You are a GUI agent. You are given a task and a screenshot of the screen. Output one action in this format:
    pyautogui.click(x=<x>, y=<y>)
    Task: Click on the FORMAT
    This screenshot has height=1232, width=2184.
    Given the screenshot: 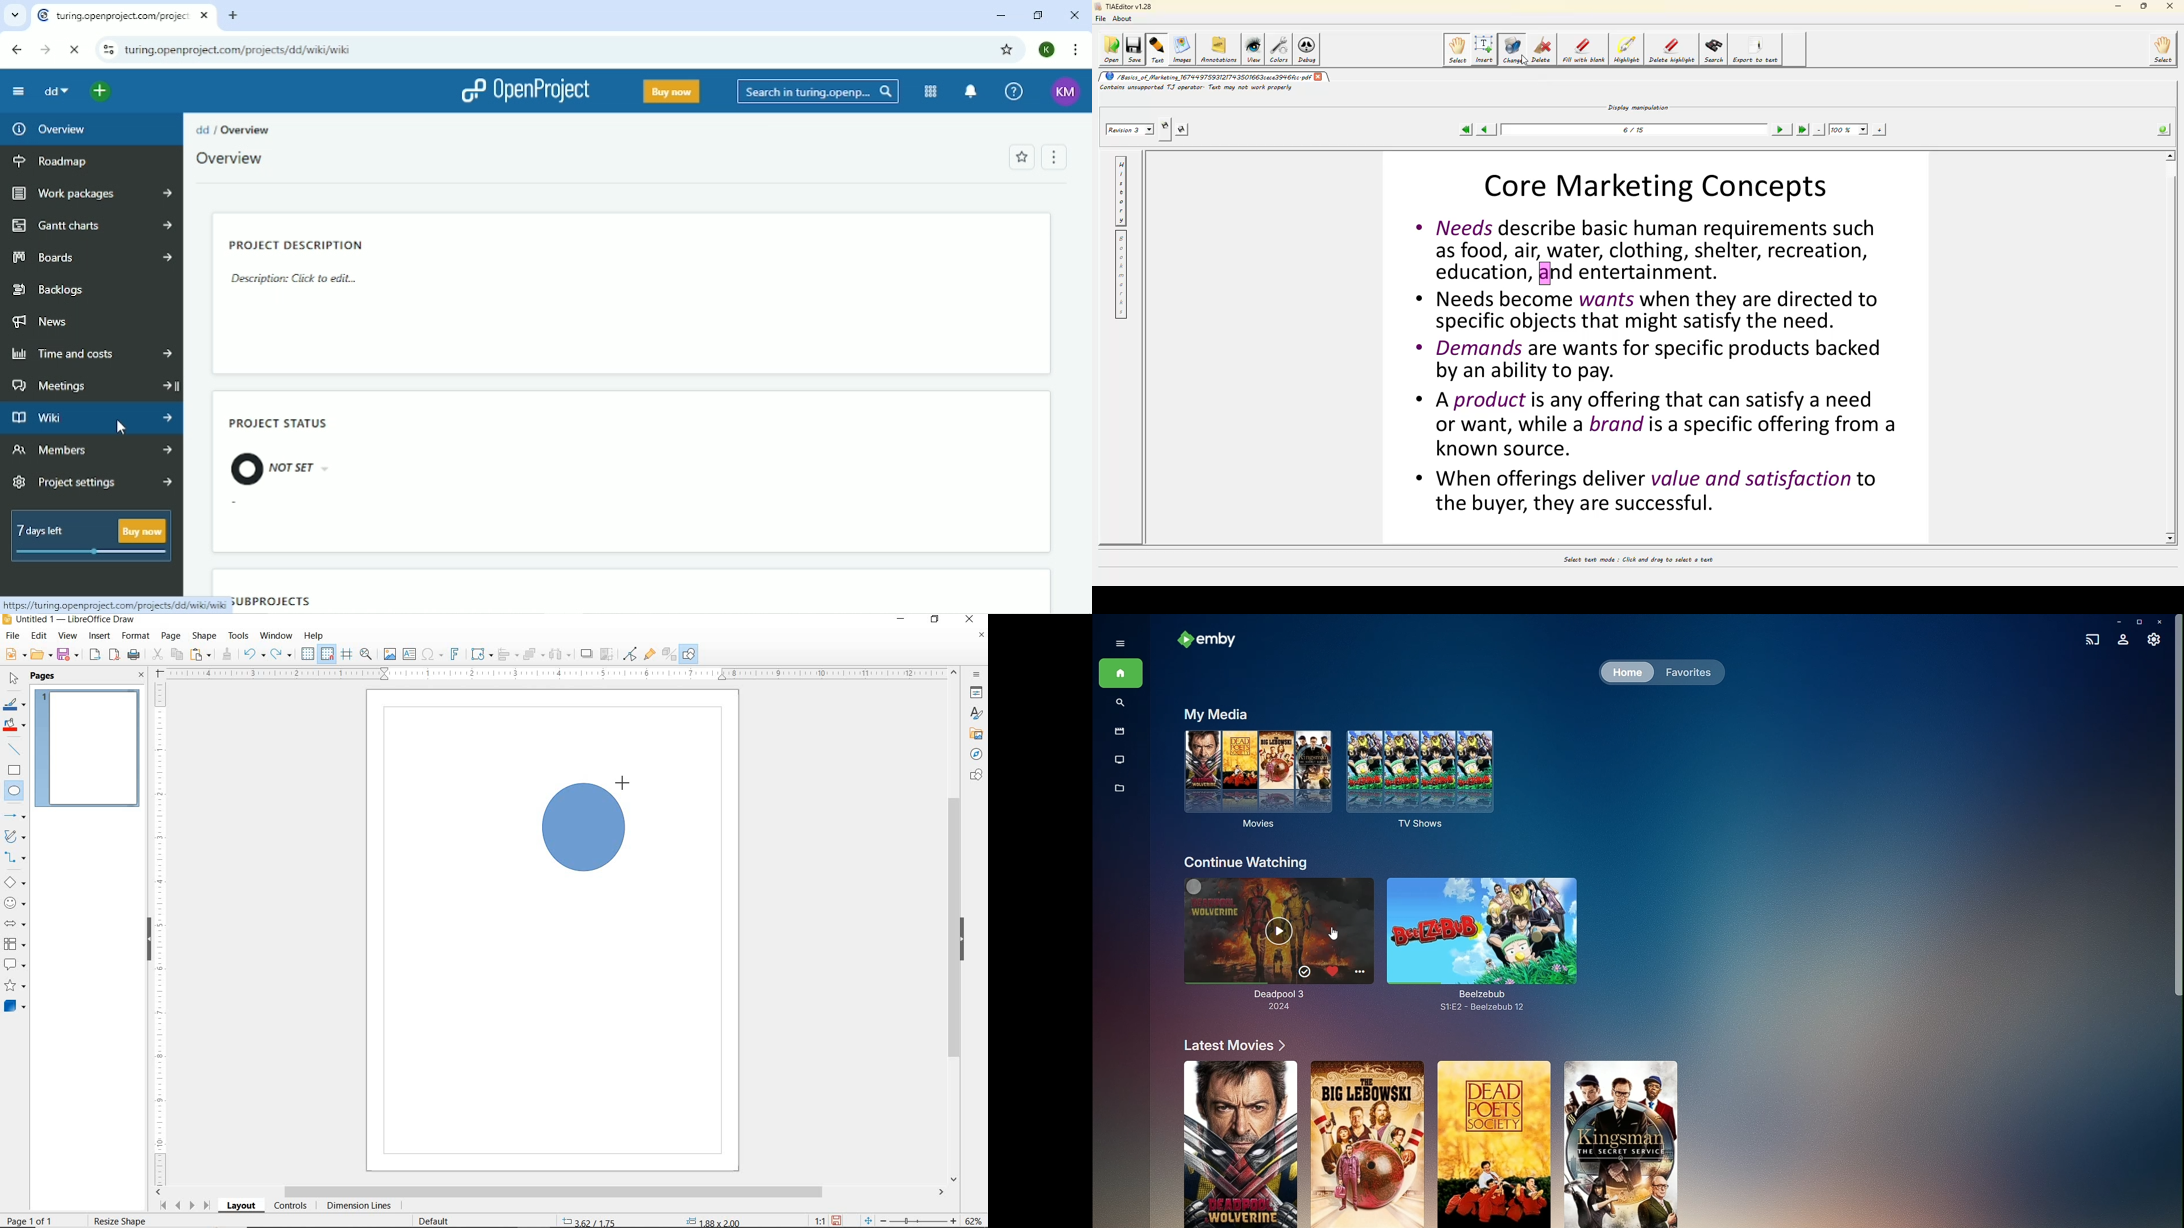 What is the action you would take?
    pyautogui.click(x=136, y=636)
    